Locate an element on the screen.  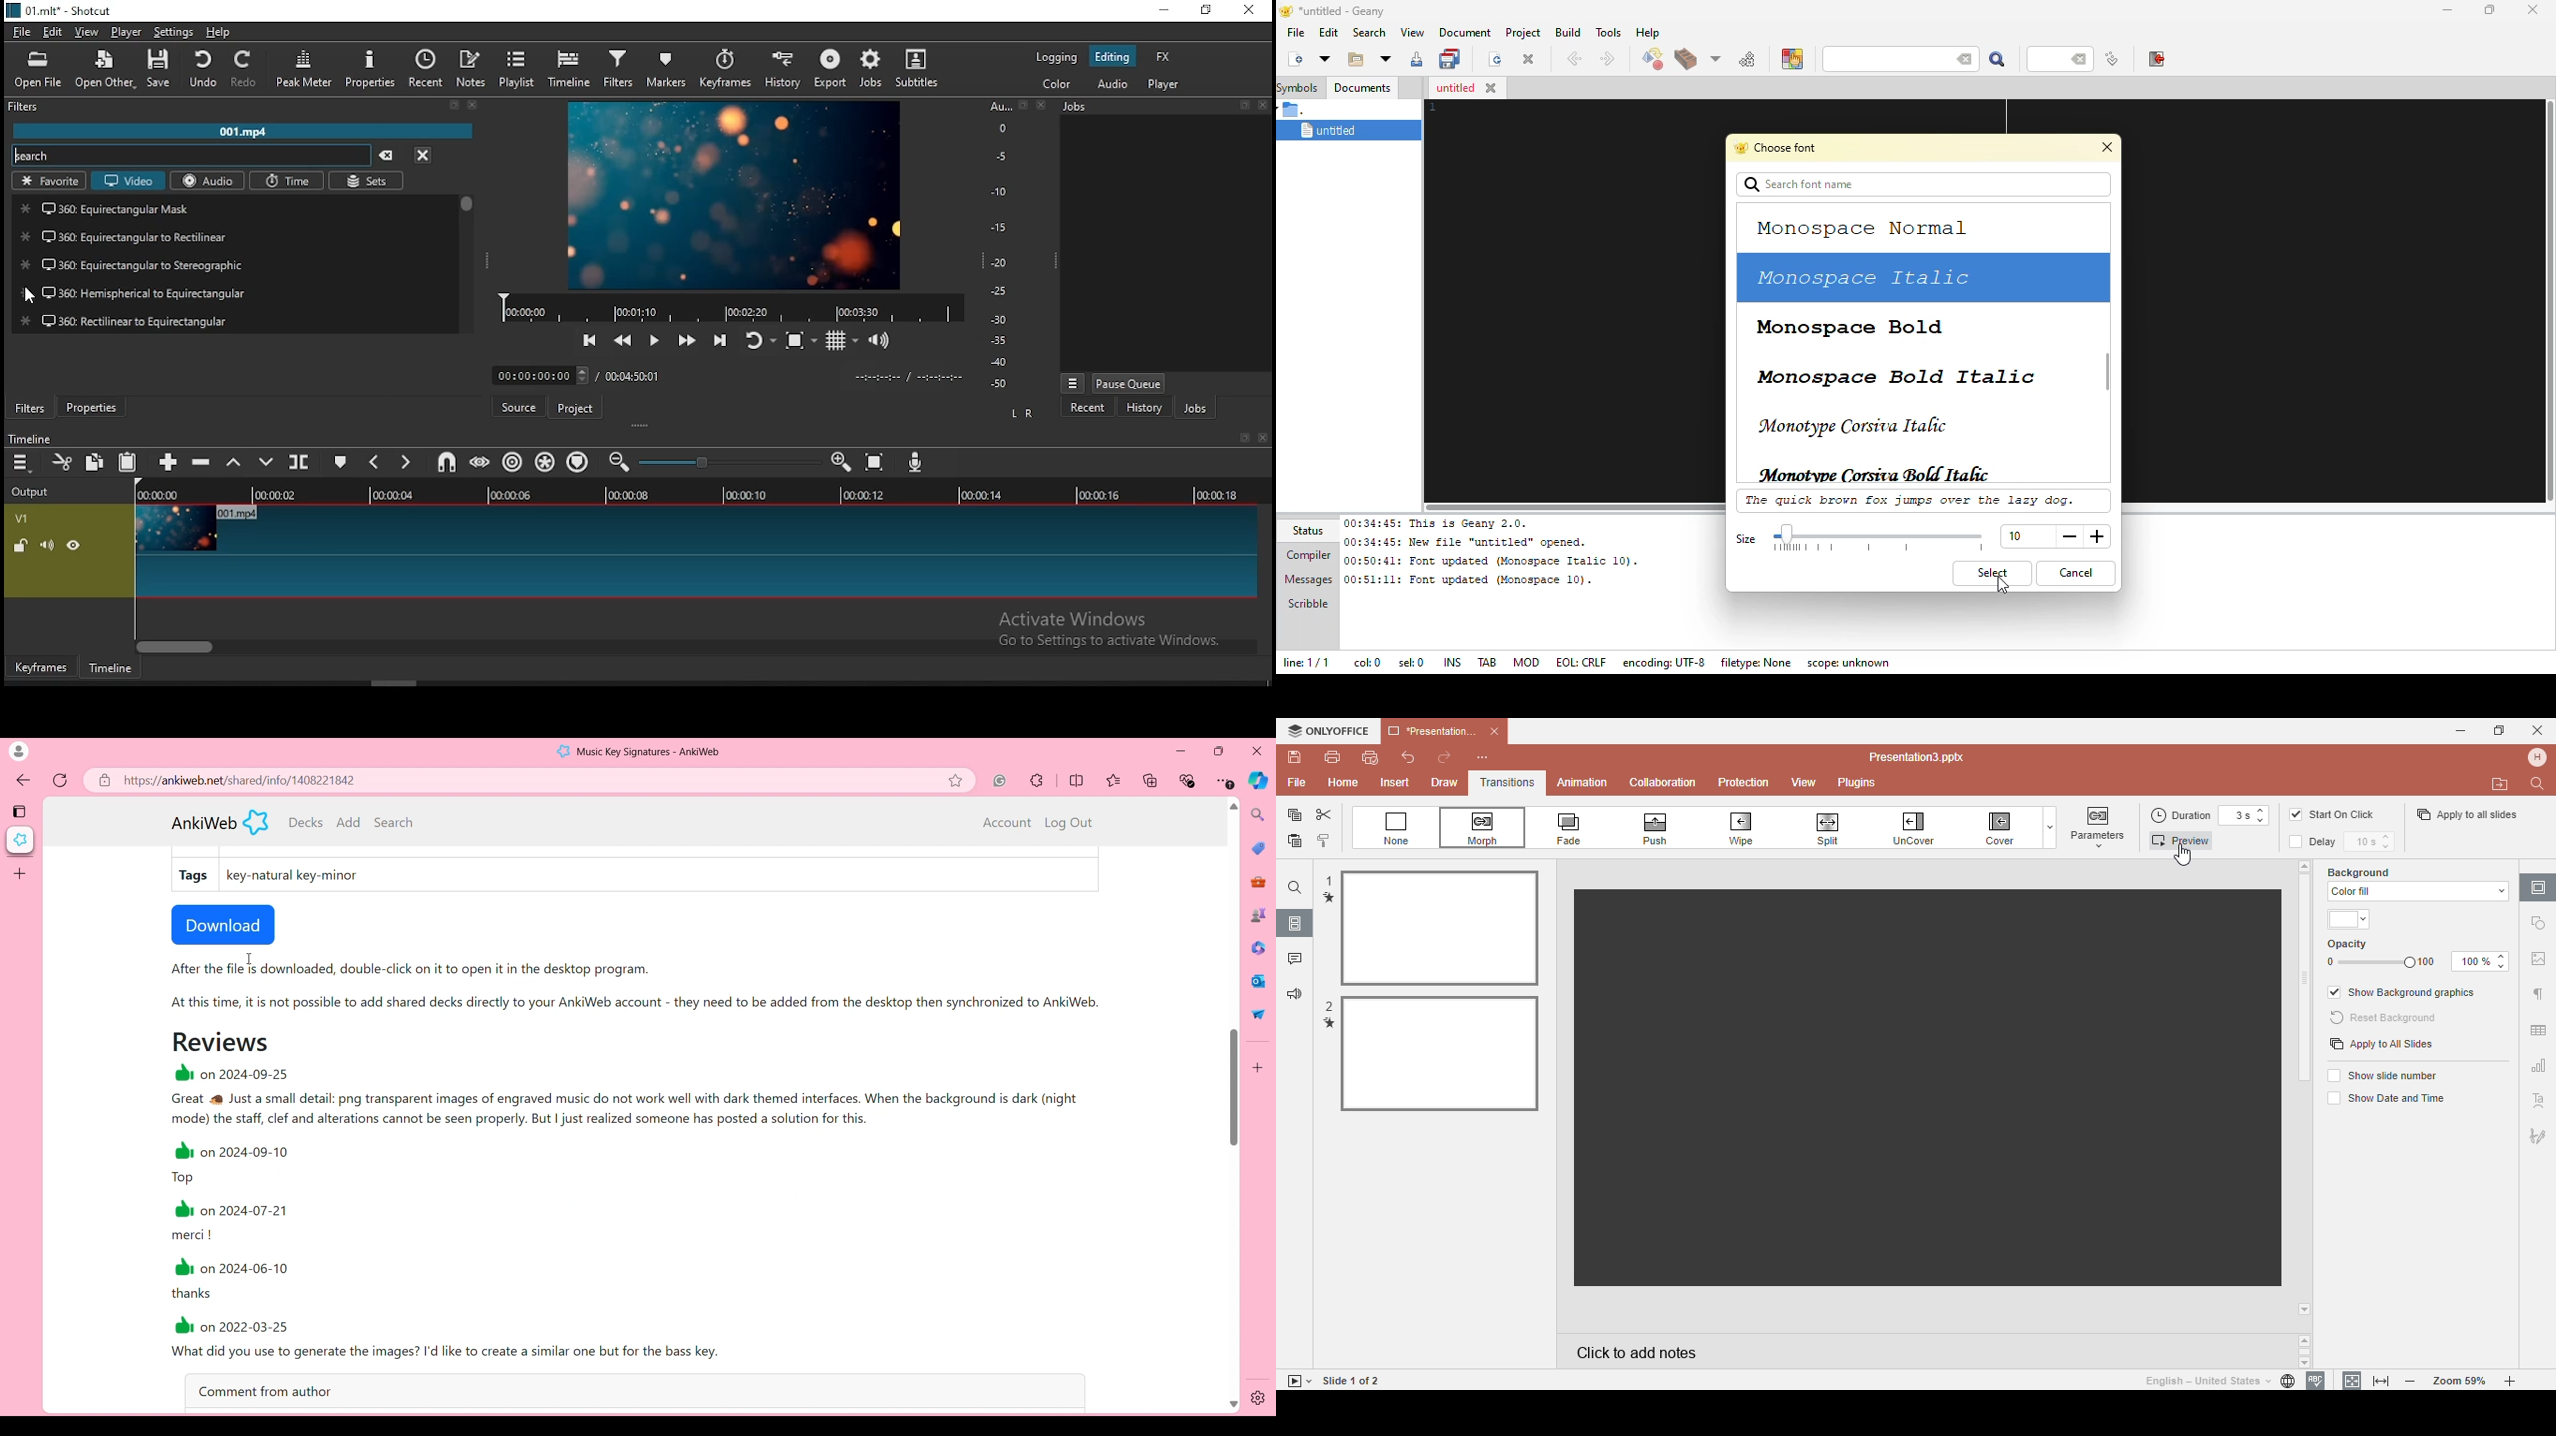
line number is located at coordinates (2050, 59).